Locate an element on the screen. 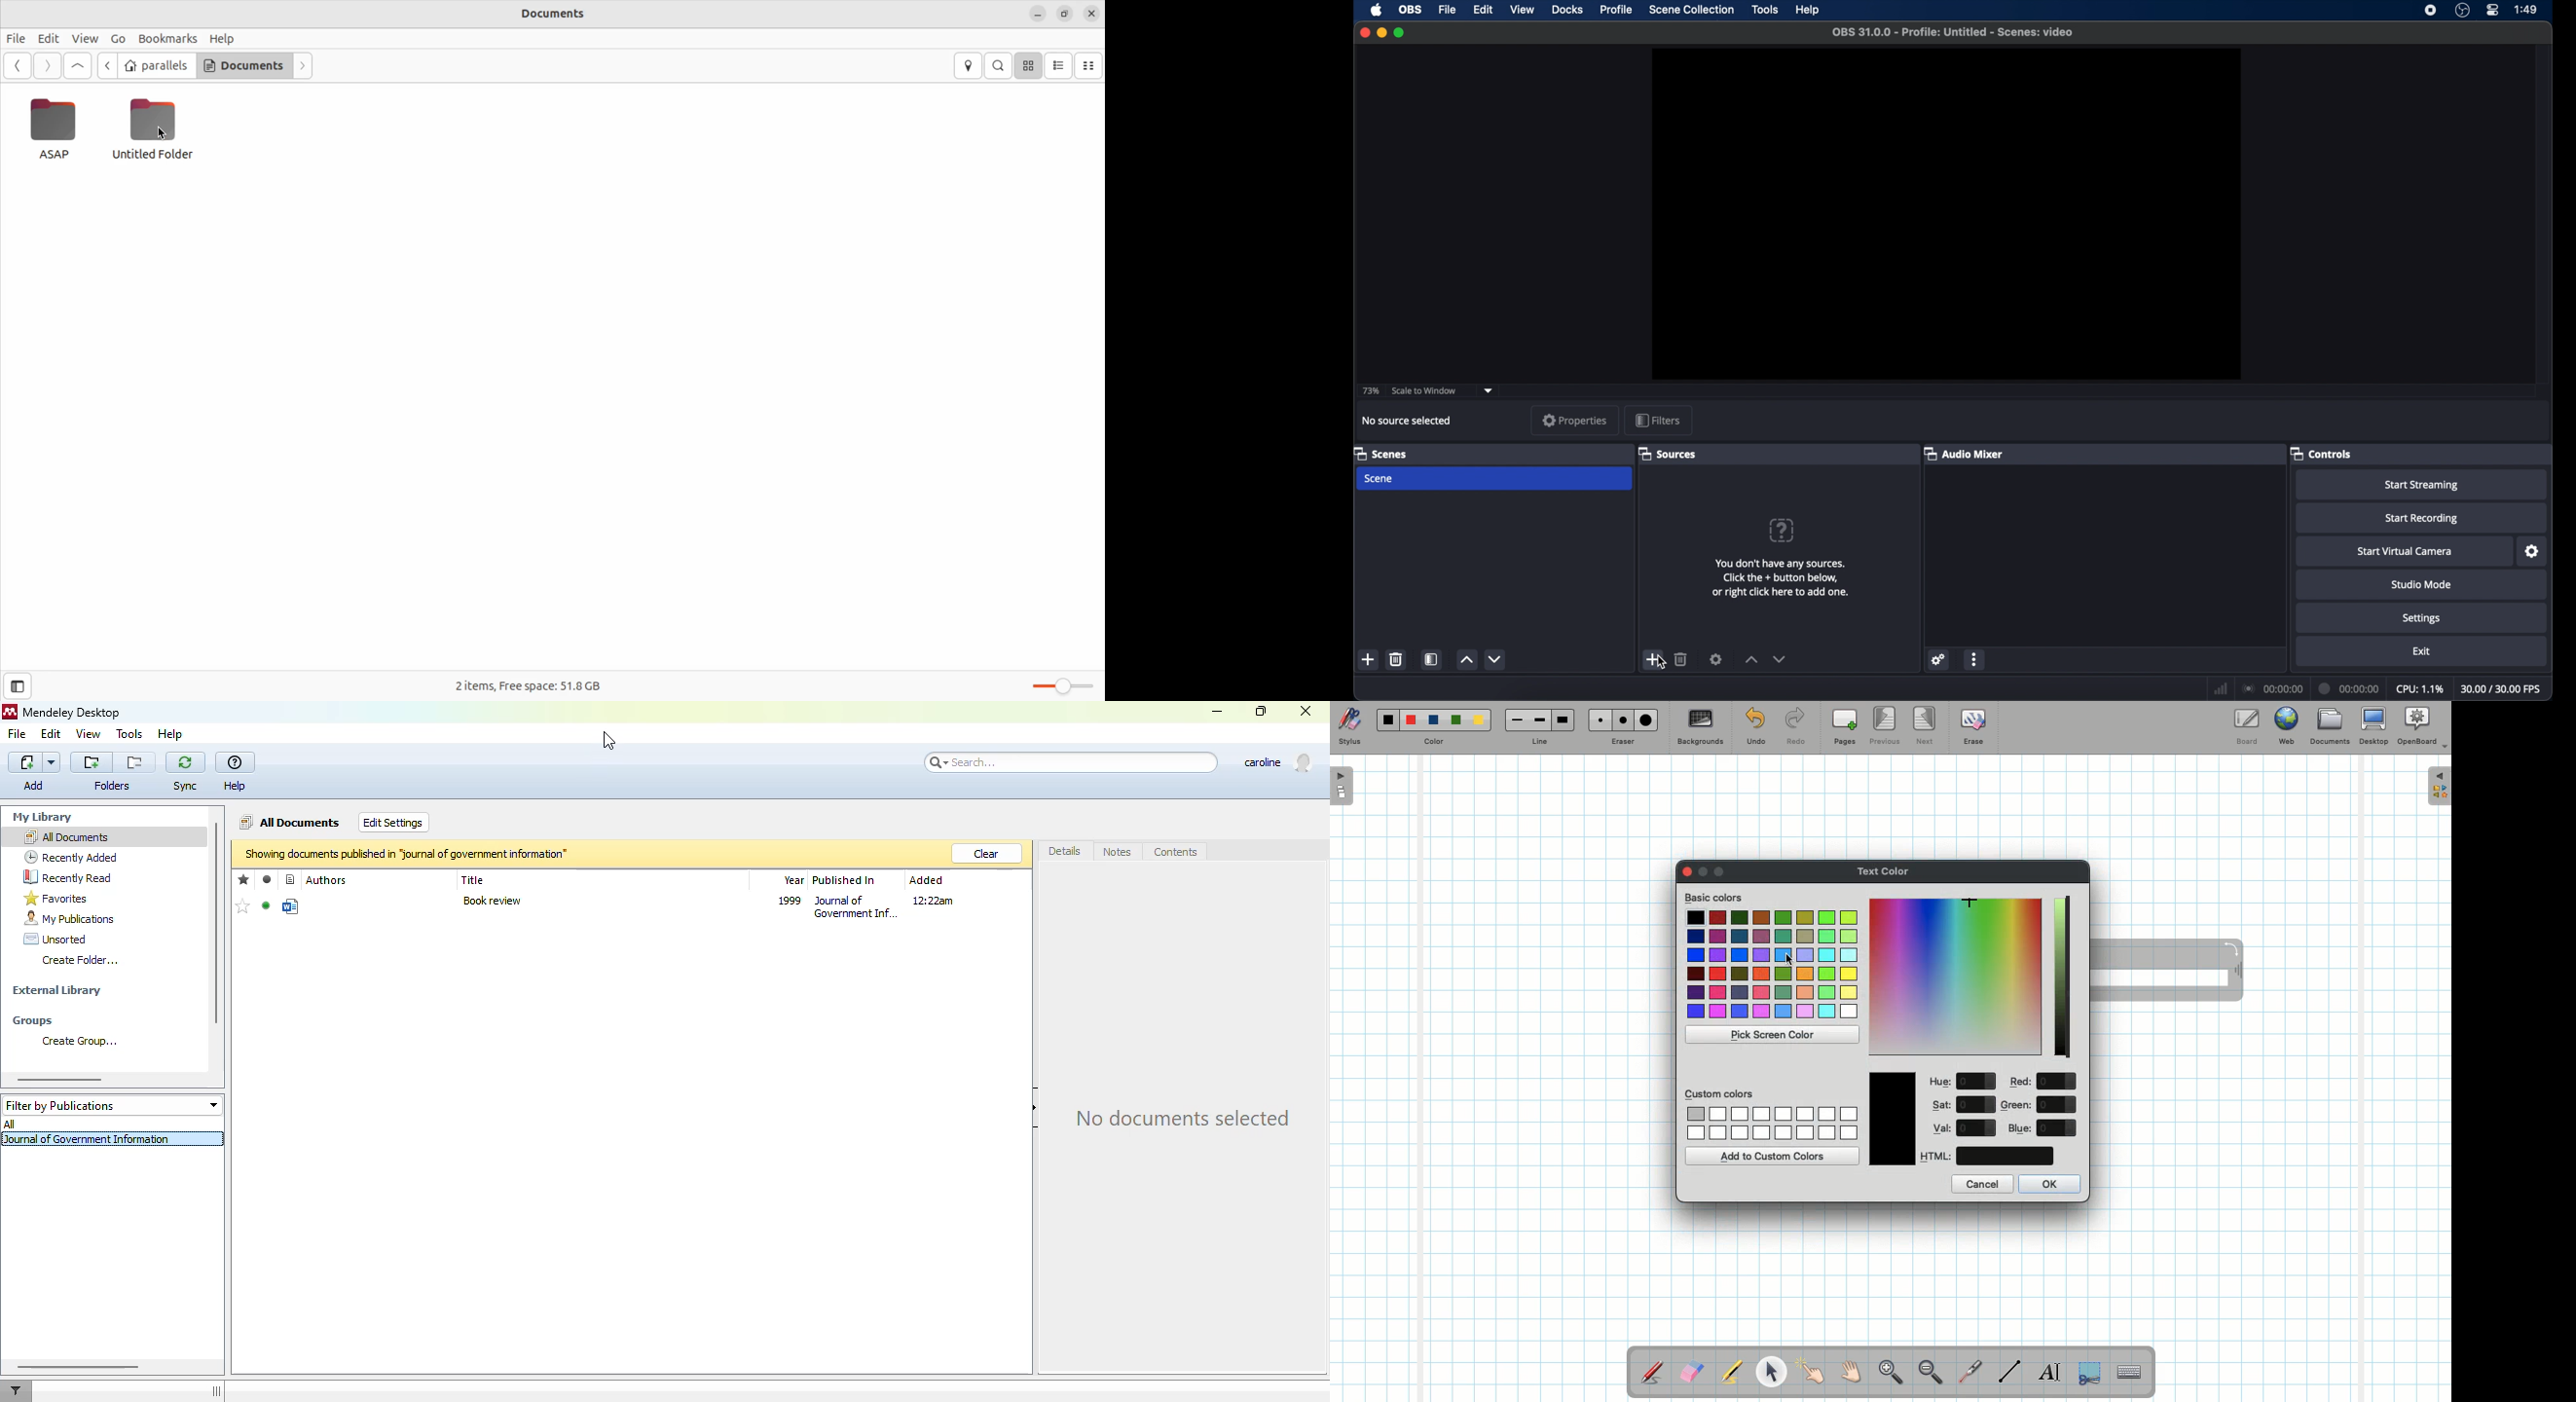 This screenshot has height=1428, width=2576. maximize is located at coordinates (1261, 711).